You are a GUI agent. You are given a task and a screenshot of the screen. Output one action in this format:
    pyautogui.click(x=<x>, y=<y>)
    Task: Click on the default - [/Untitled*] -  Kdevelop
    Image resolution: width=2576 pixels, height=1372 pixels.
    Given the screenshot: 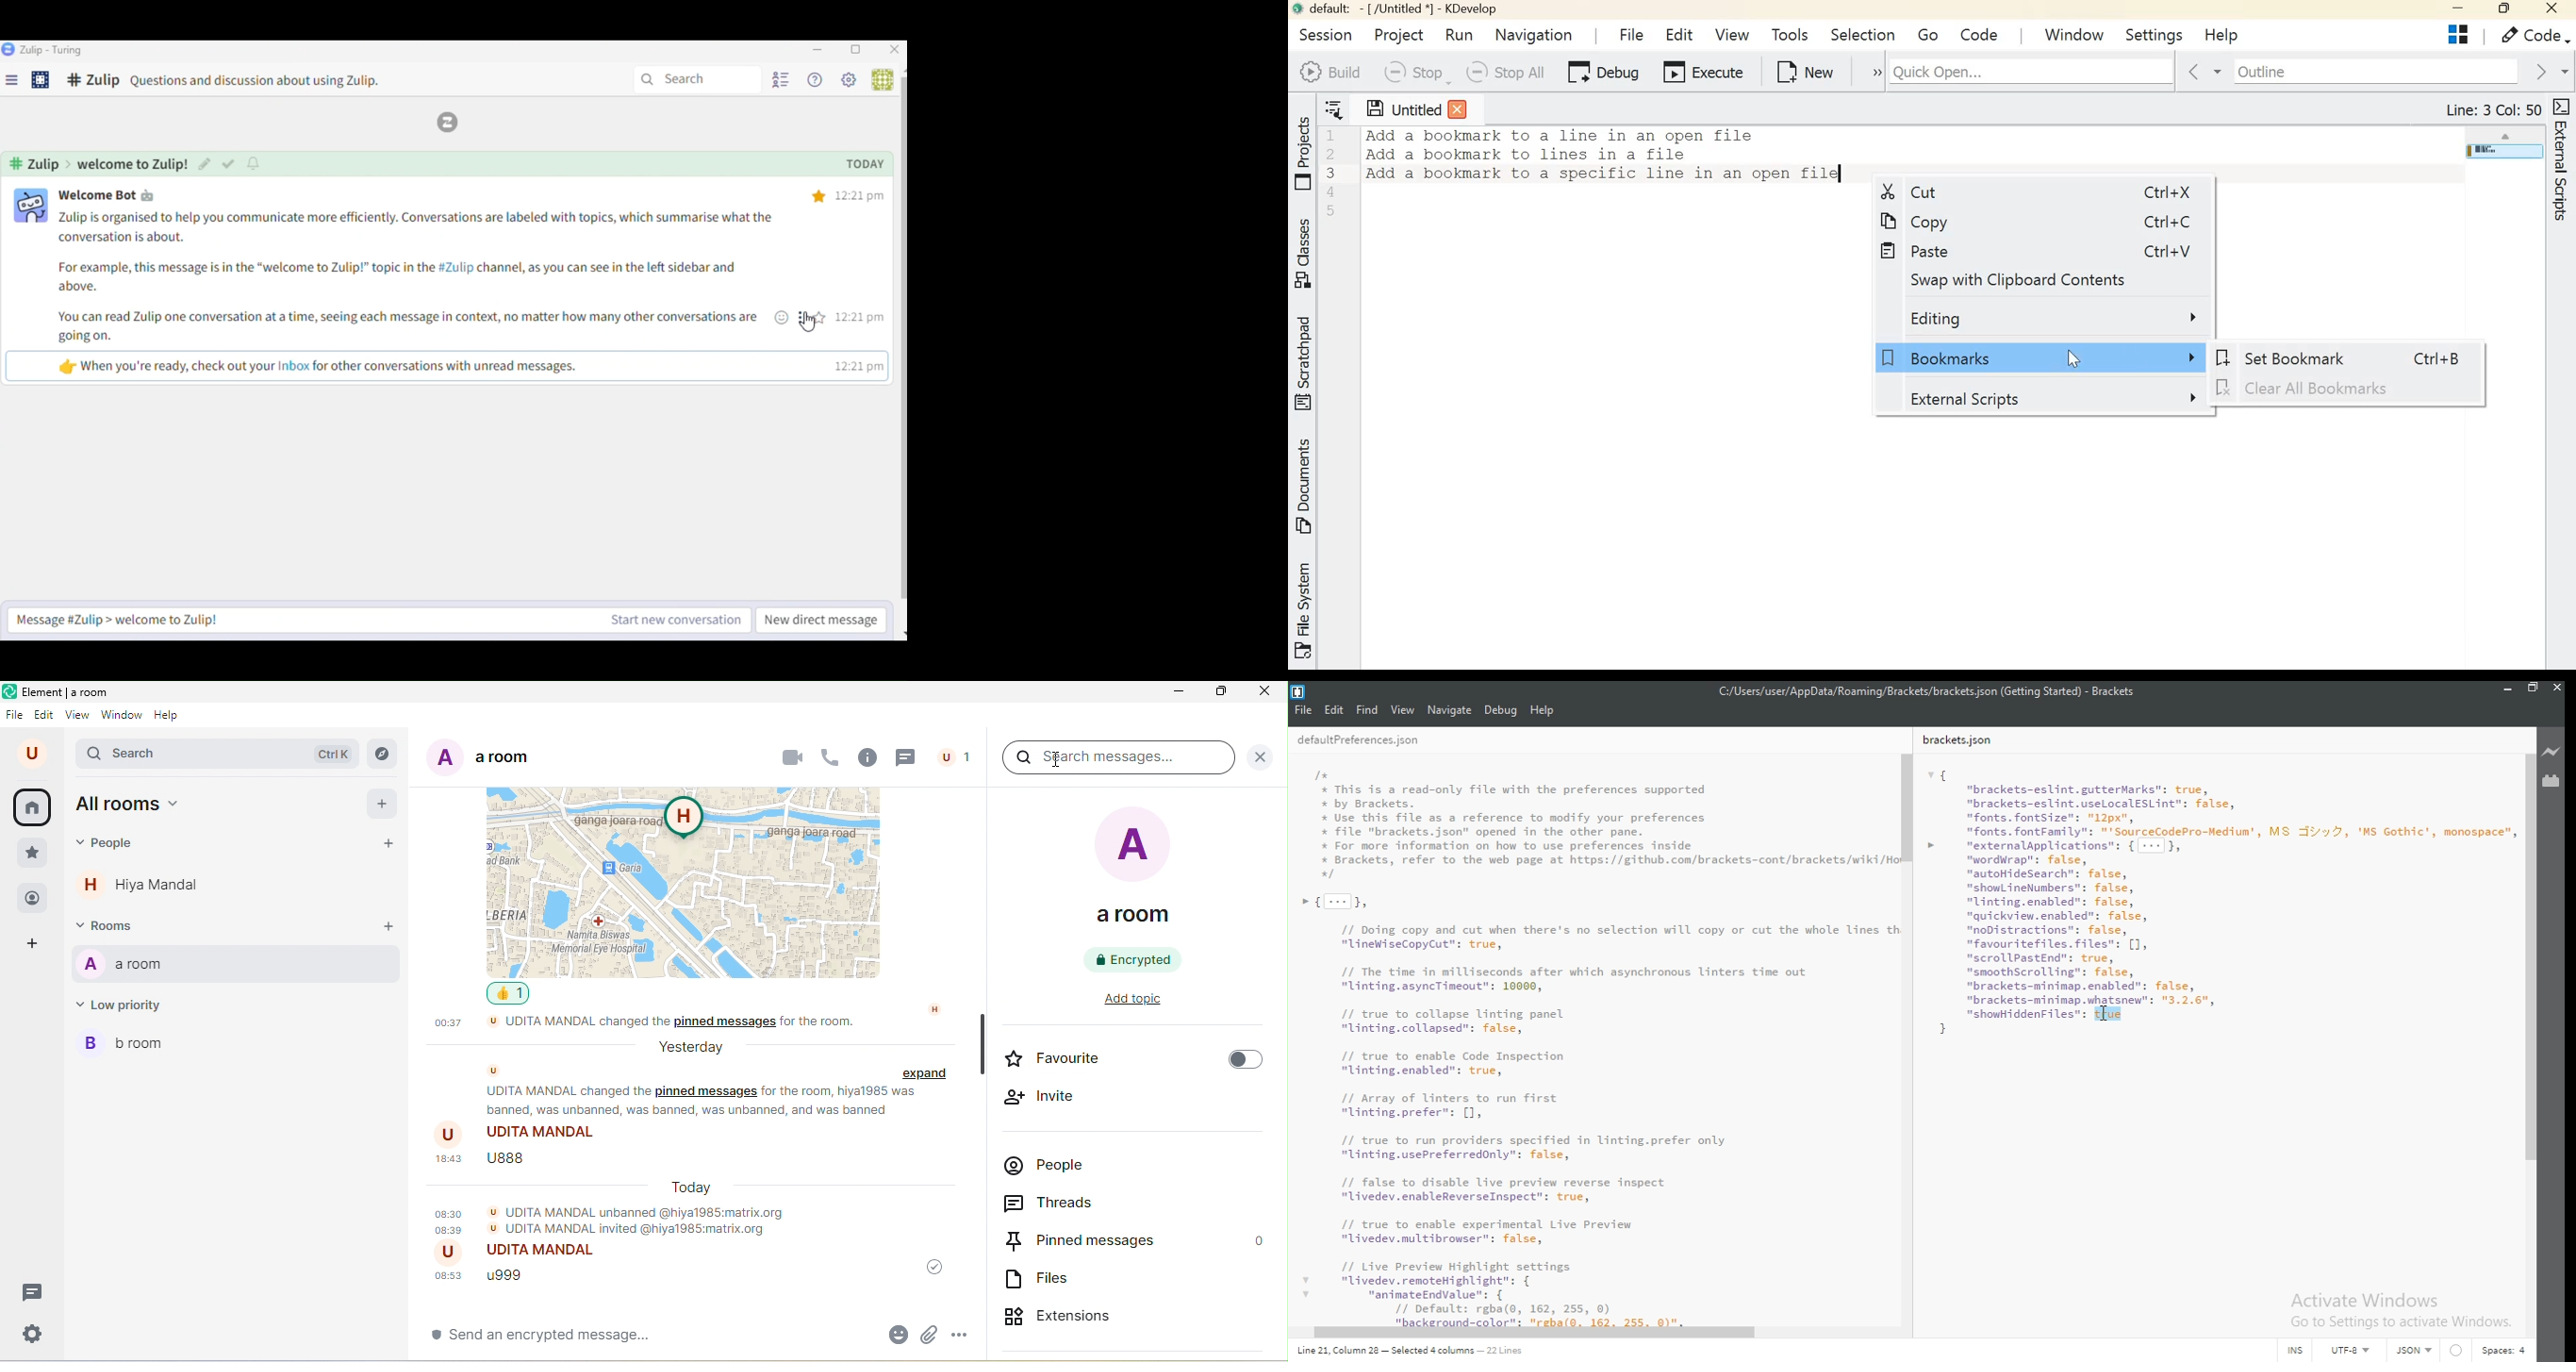 What is the action you would take?
    pyautogui.click(x=1393, y=9)
    